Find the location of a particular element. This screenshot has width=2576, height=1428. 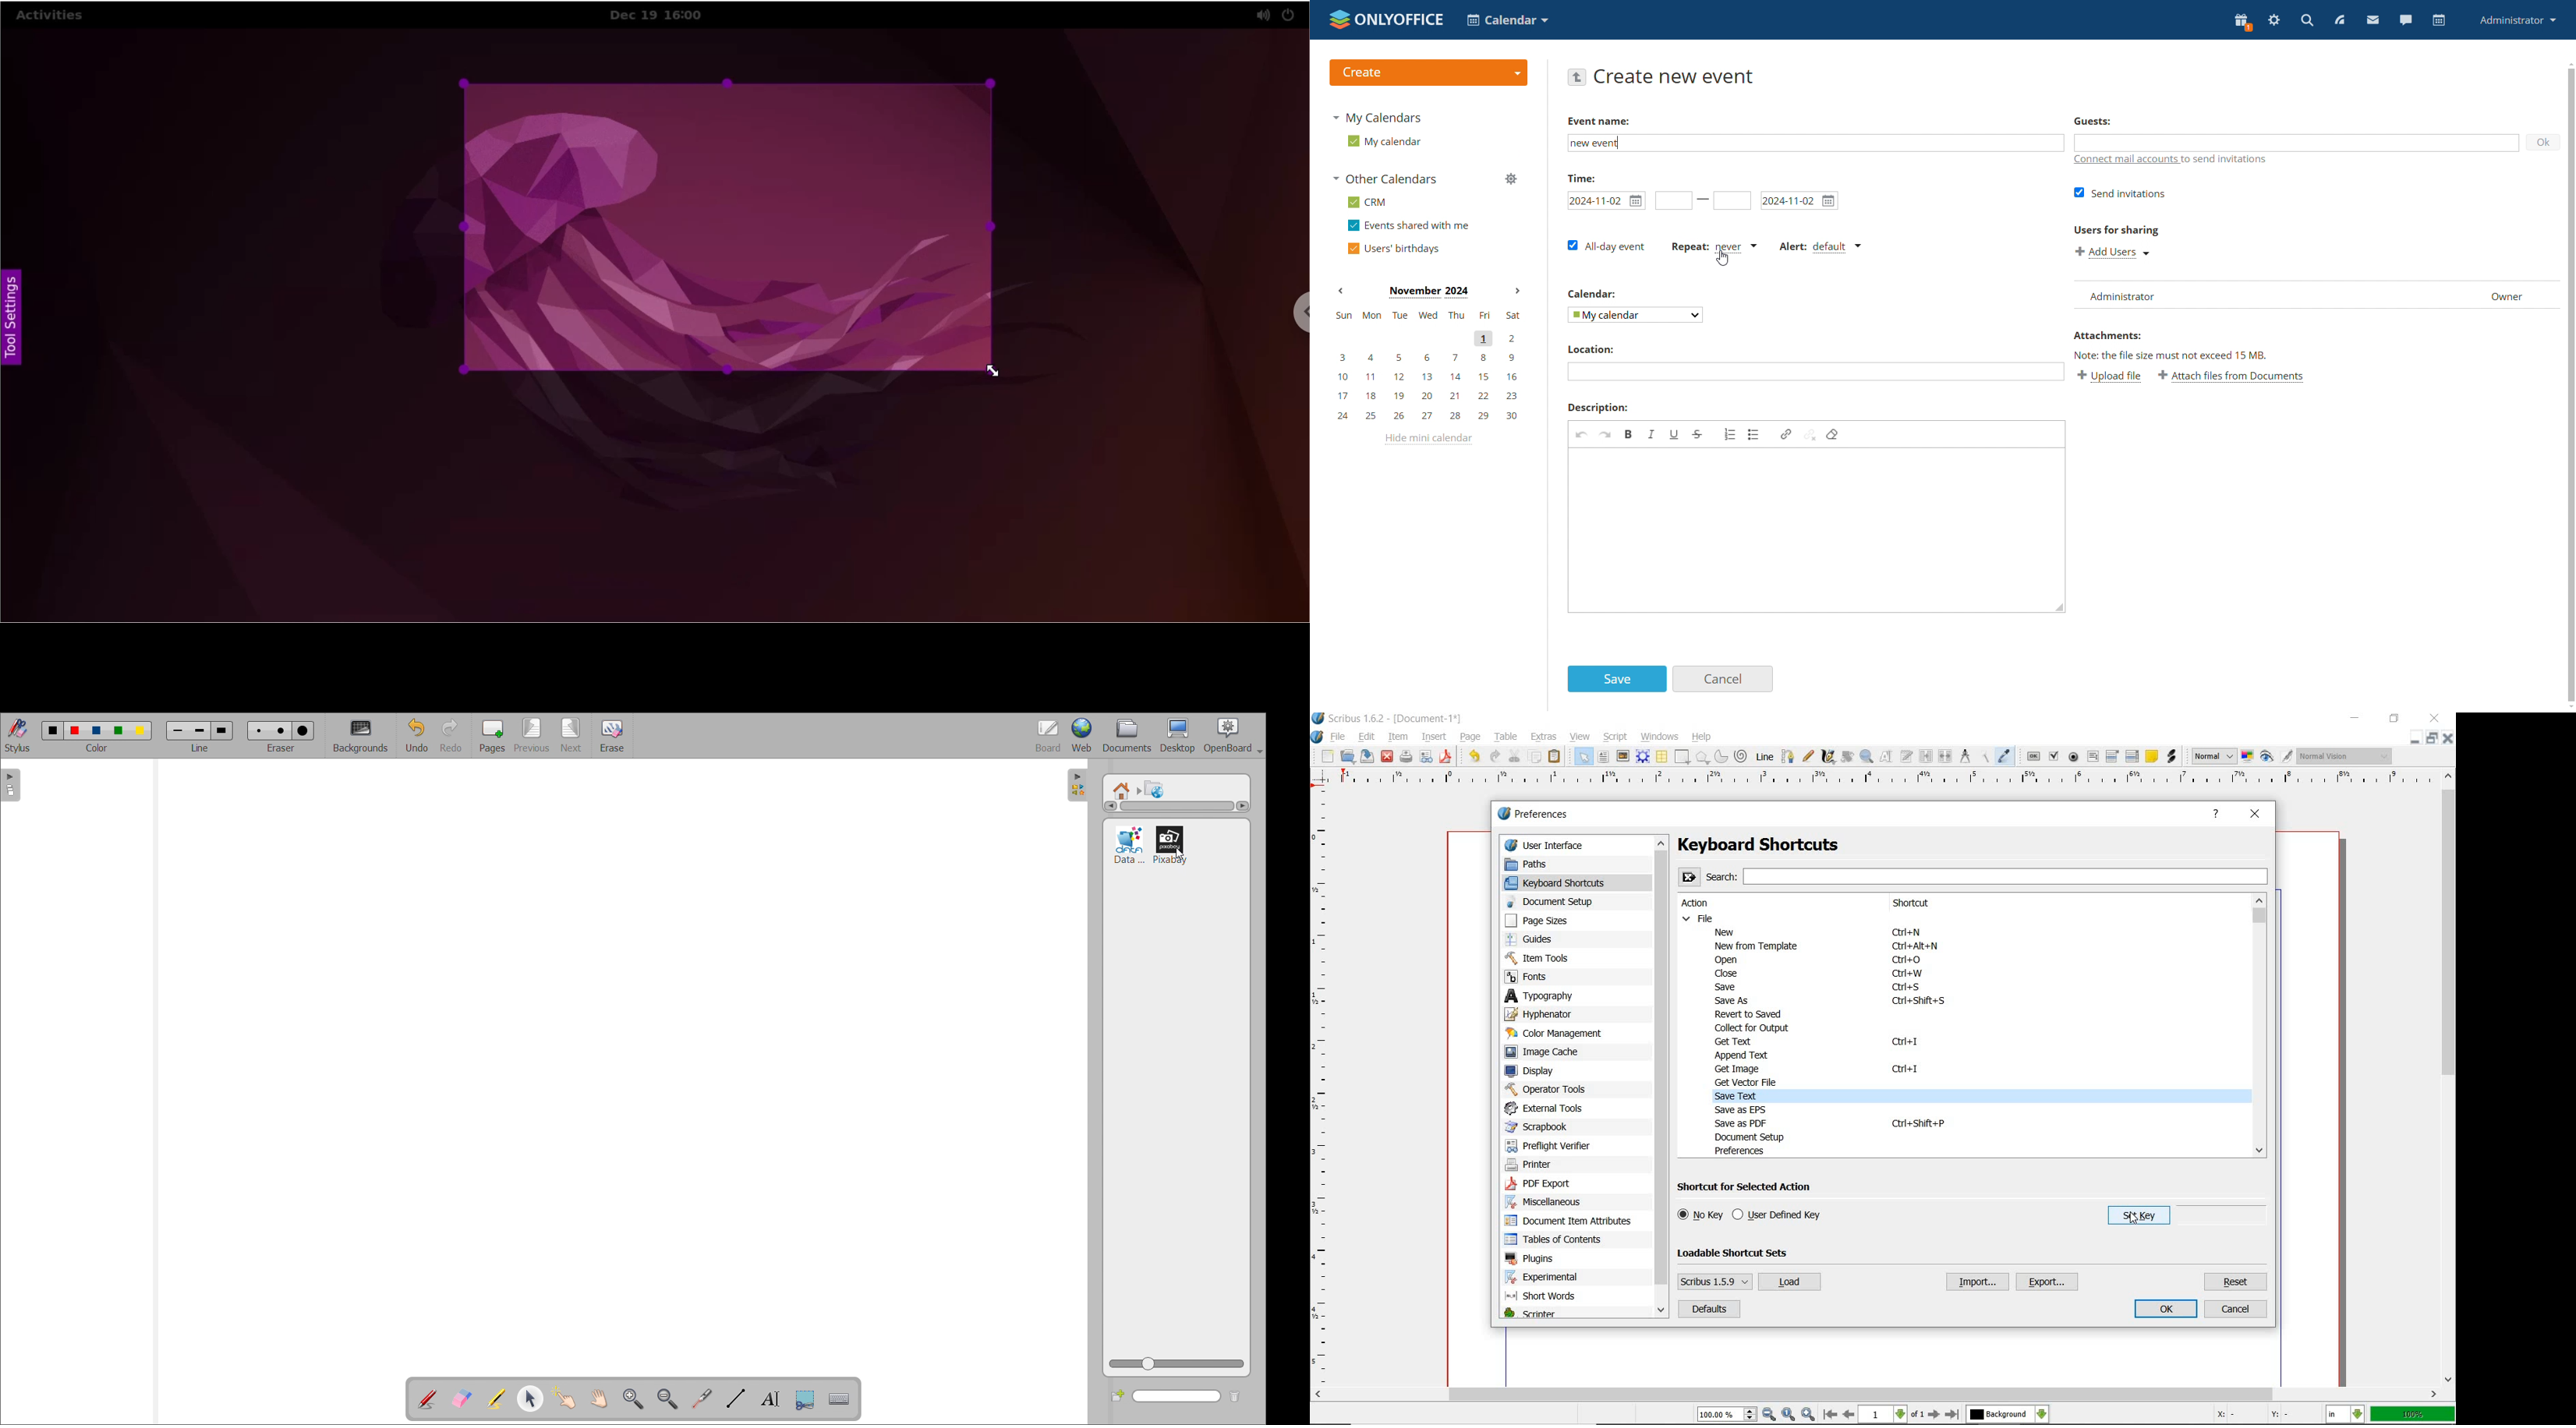

experimental is located at coordinates (1560, 1278).